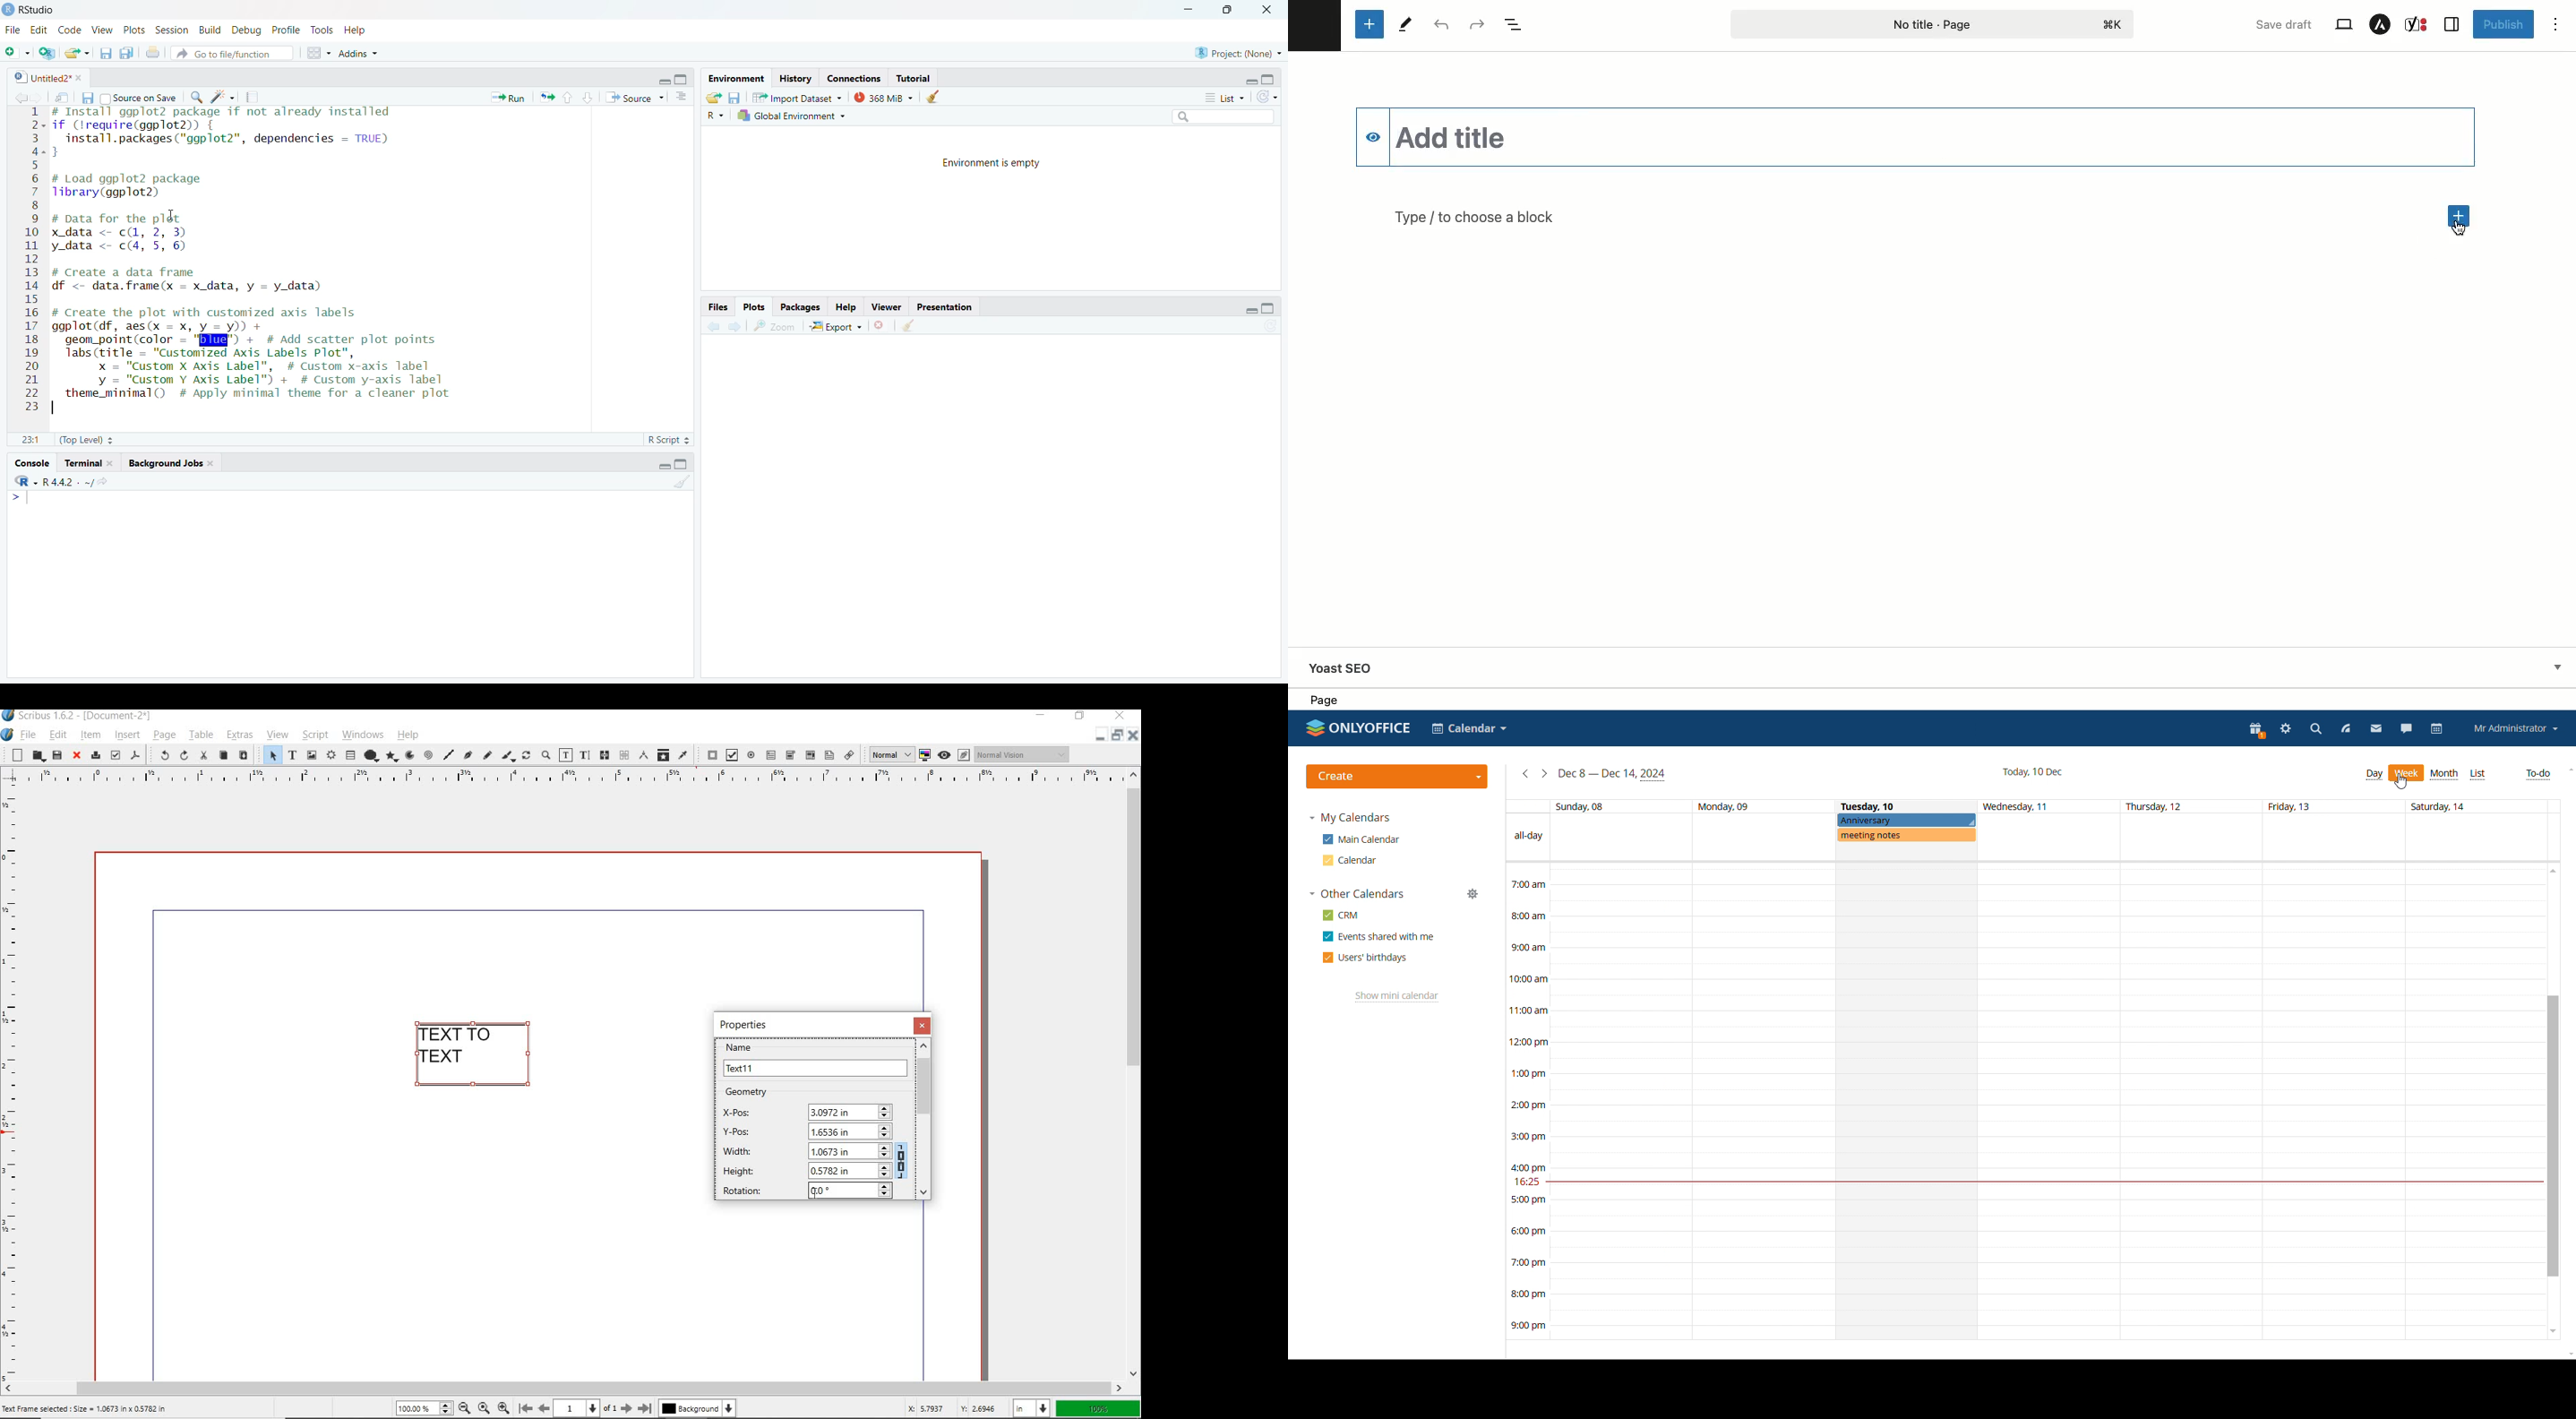  Describe the element at coordinates (392, 757) in the screenshot. I see `polygon` at that location.